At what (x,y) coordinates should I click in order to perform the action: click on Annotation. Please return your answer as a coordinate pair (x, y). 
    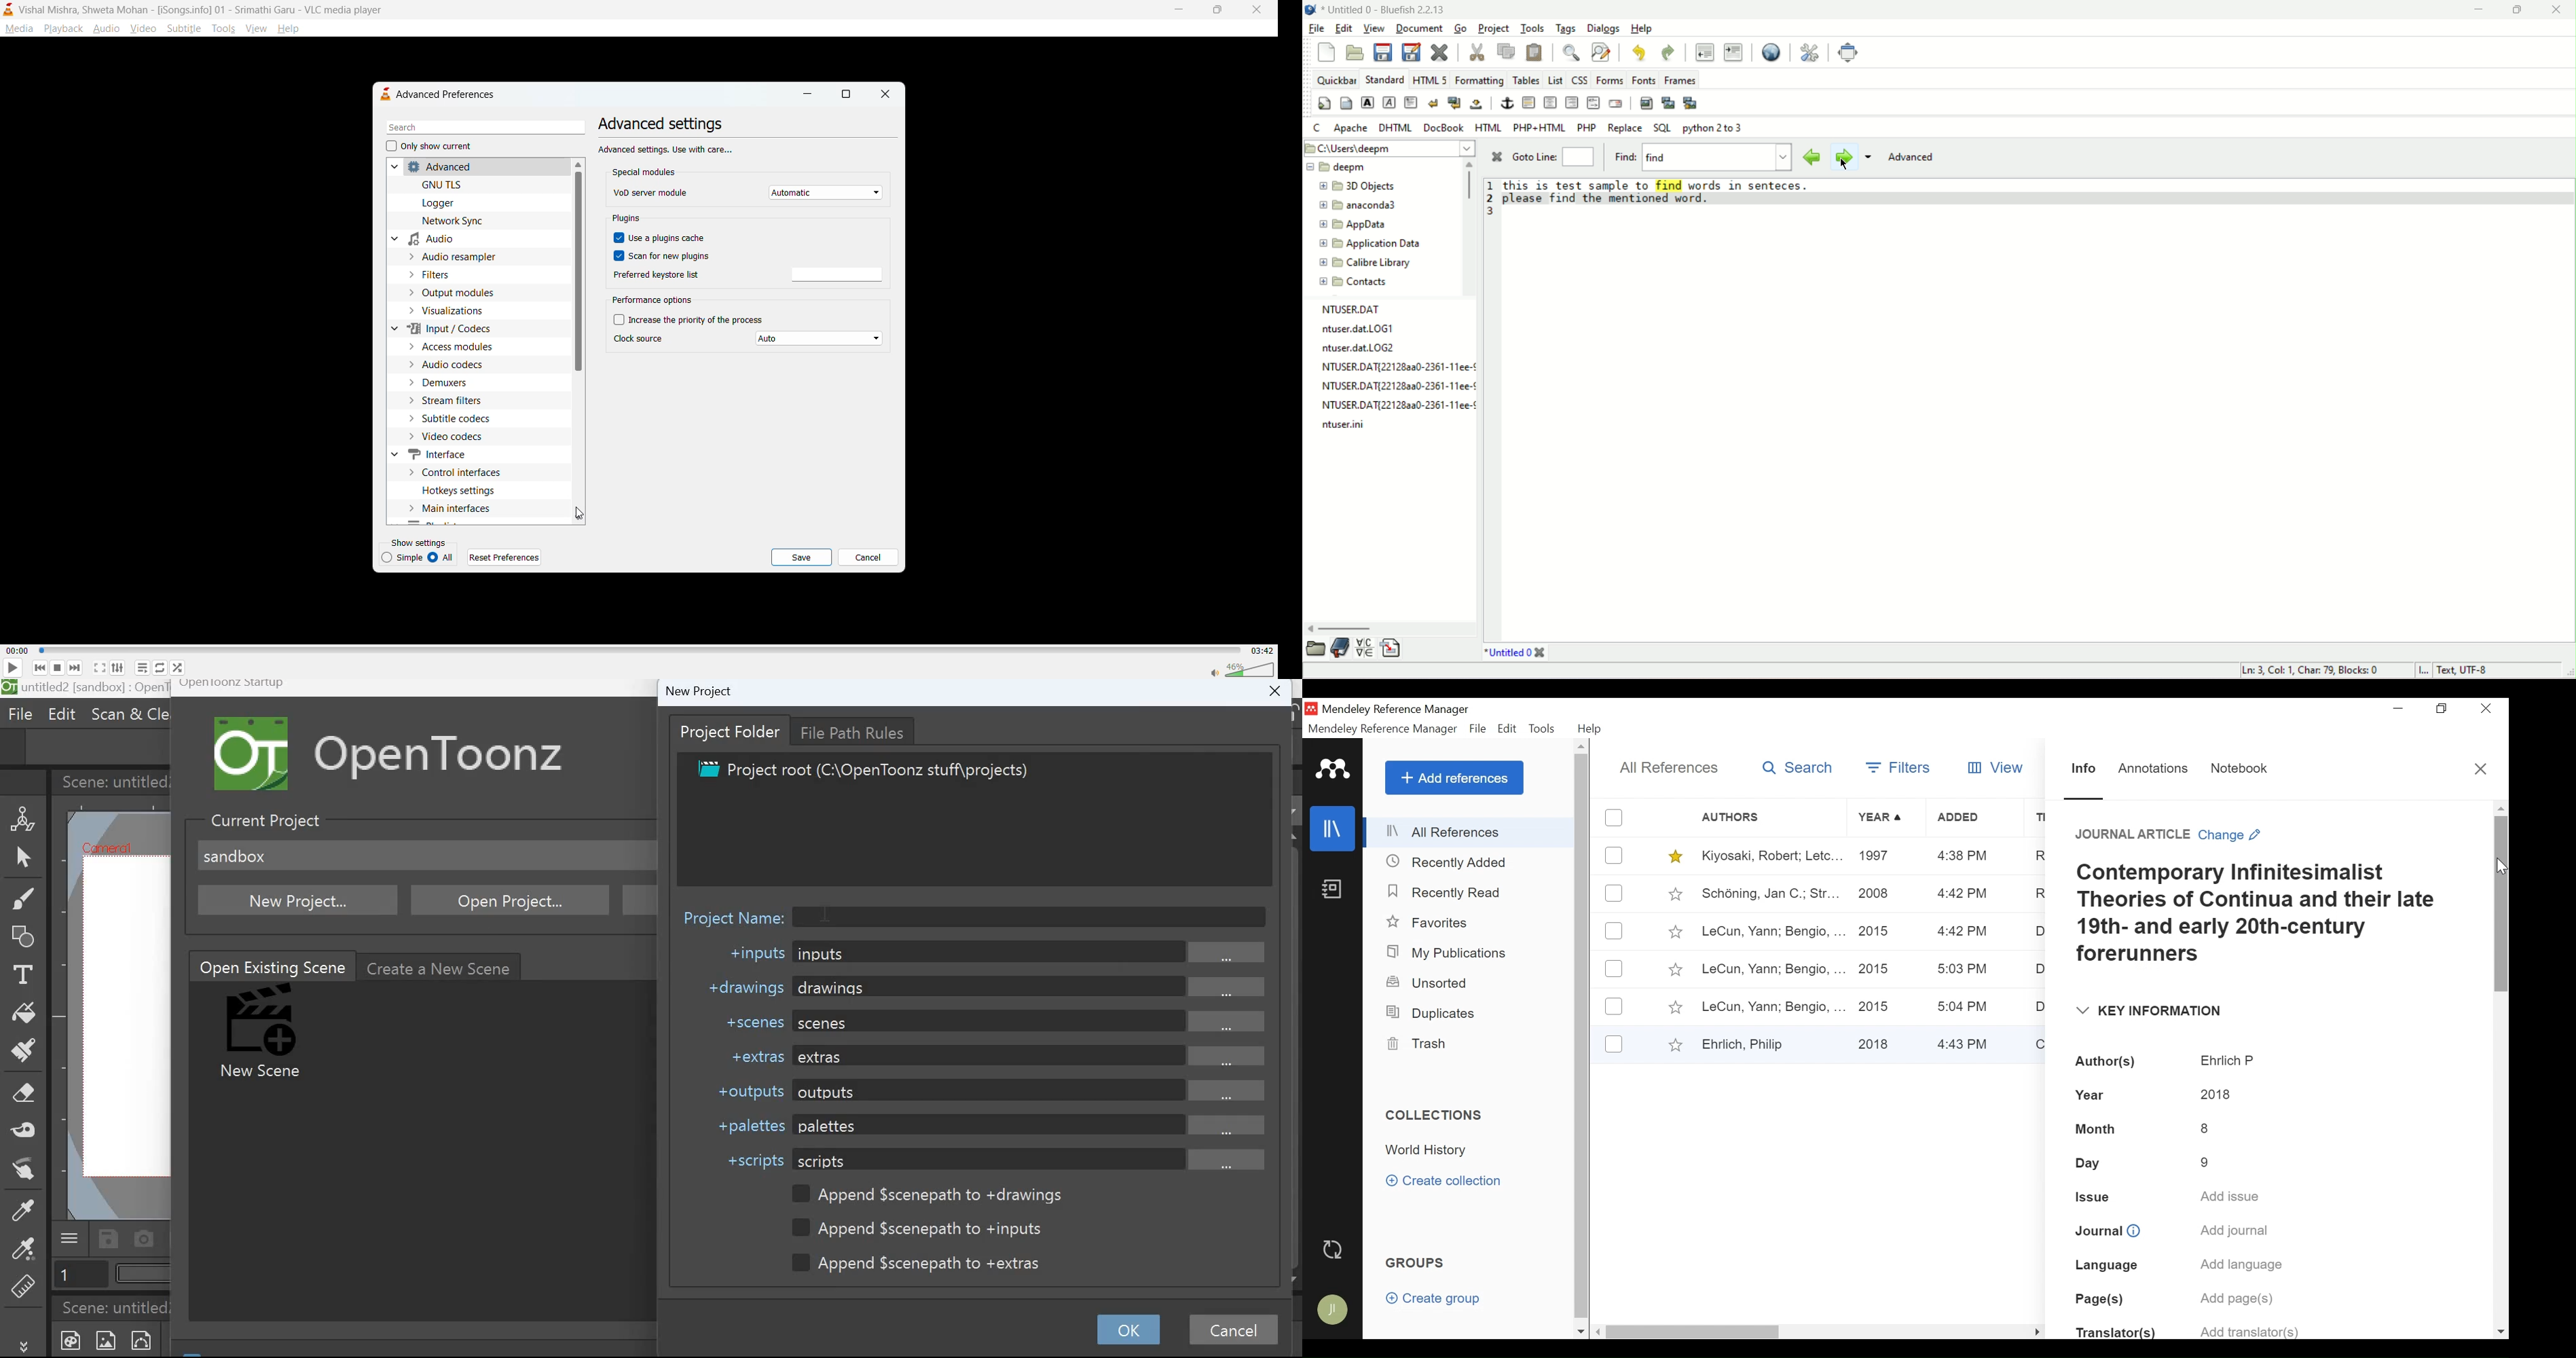
    Looking at the image, I should click on (2155, 770).